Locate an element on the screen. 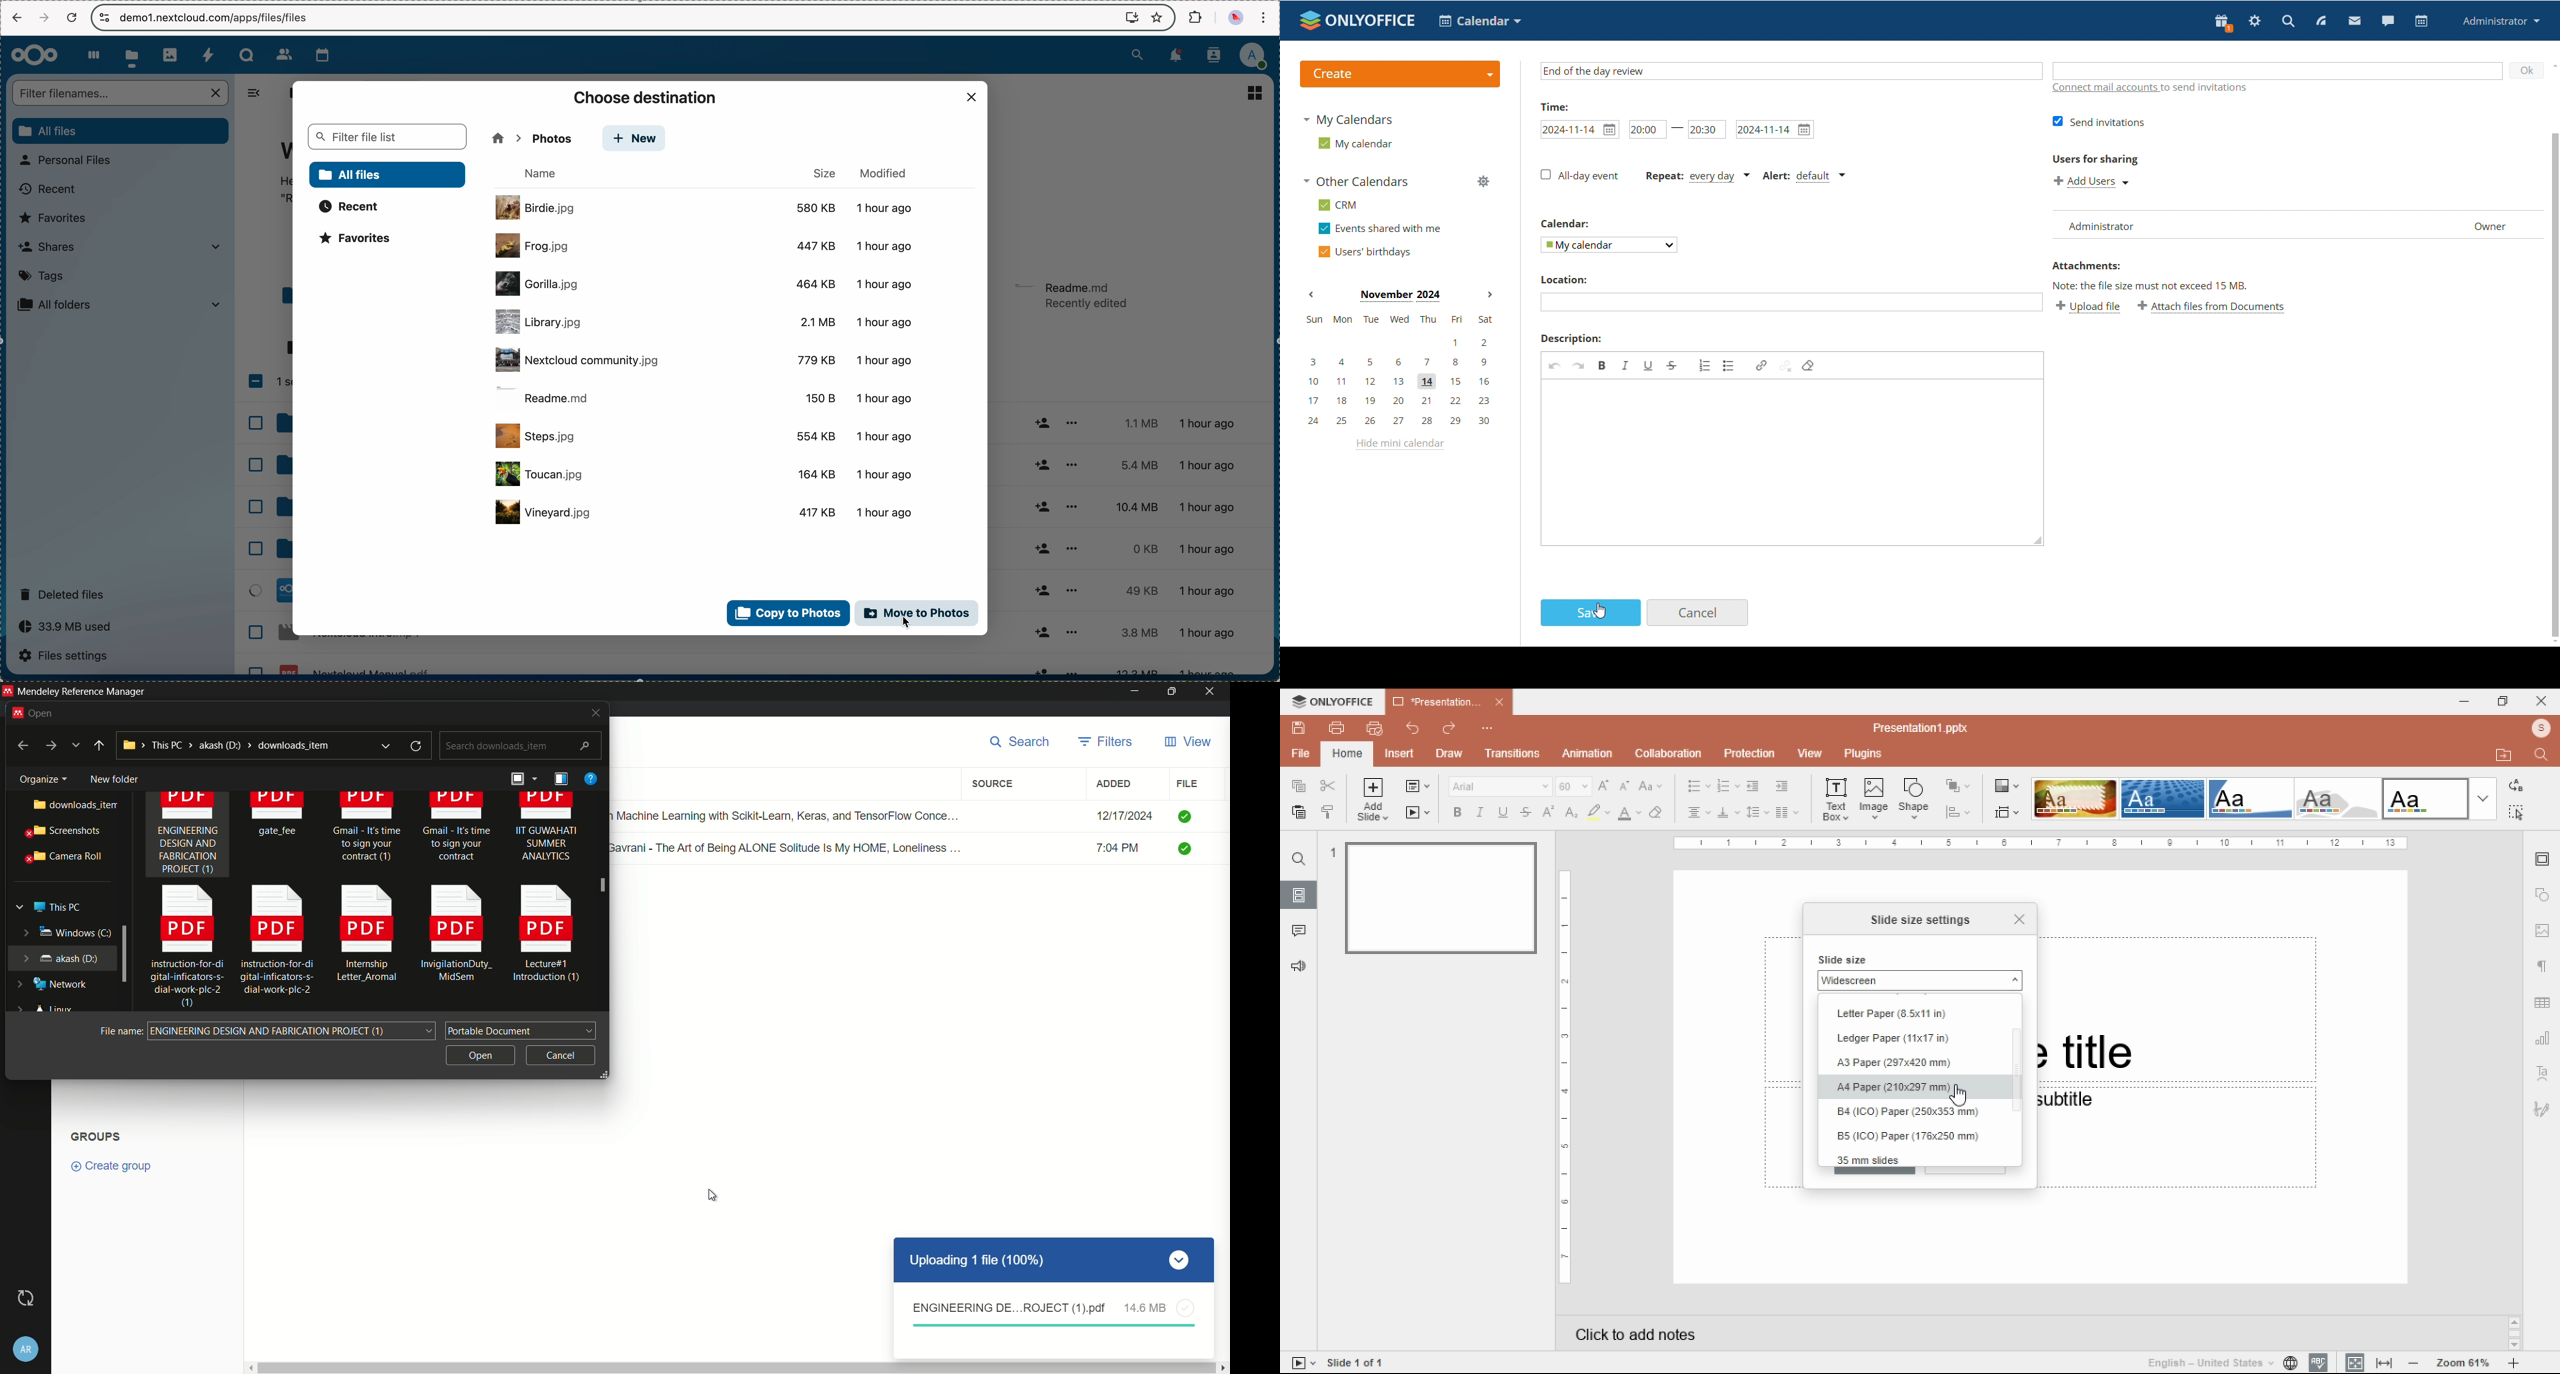 The width and height of the screenshot is (2576, 1400). scroll bar is located at coordinates (602, 902).